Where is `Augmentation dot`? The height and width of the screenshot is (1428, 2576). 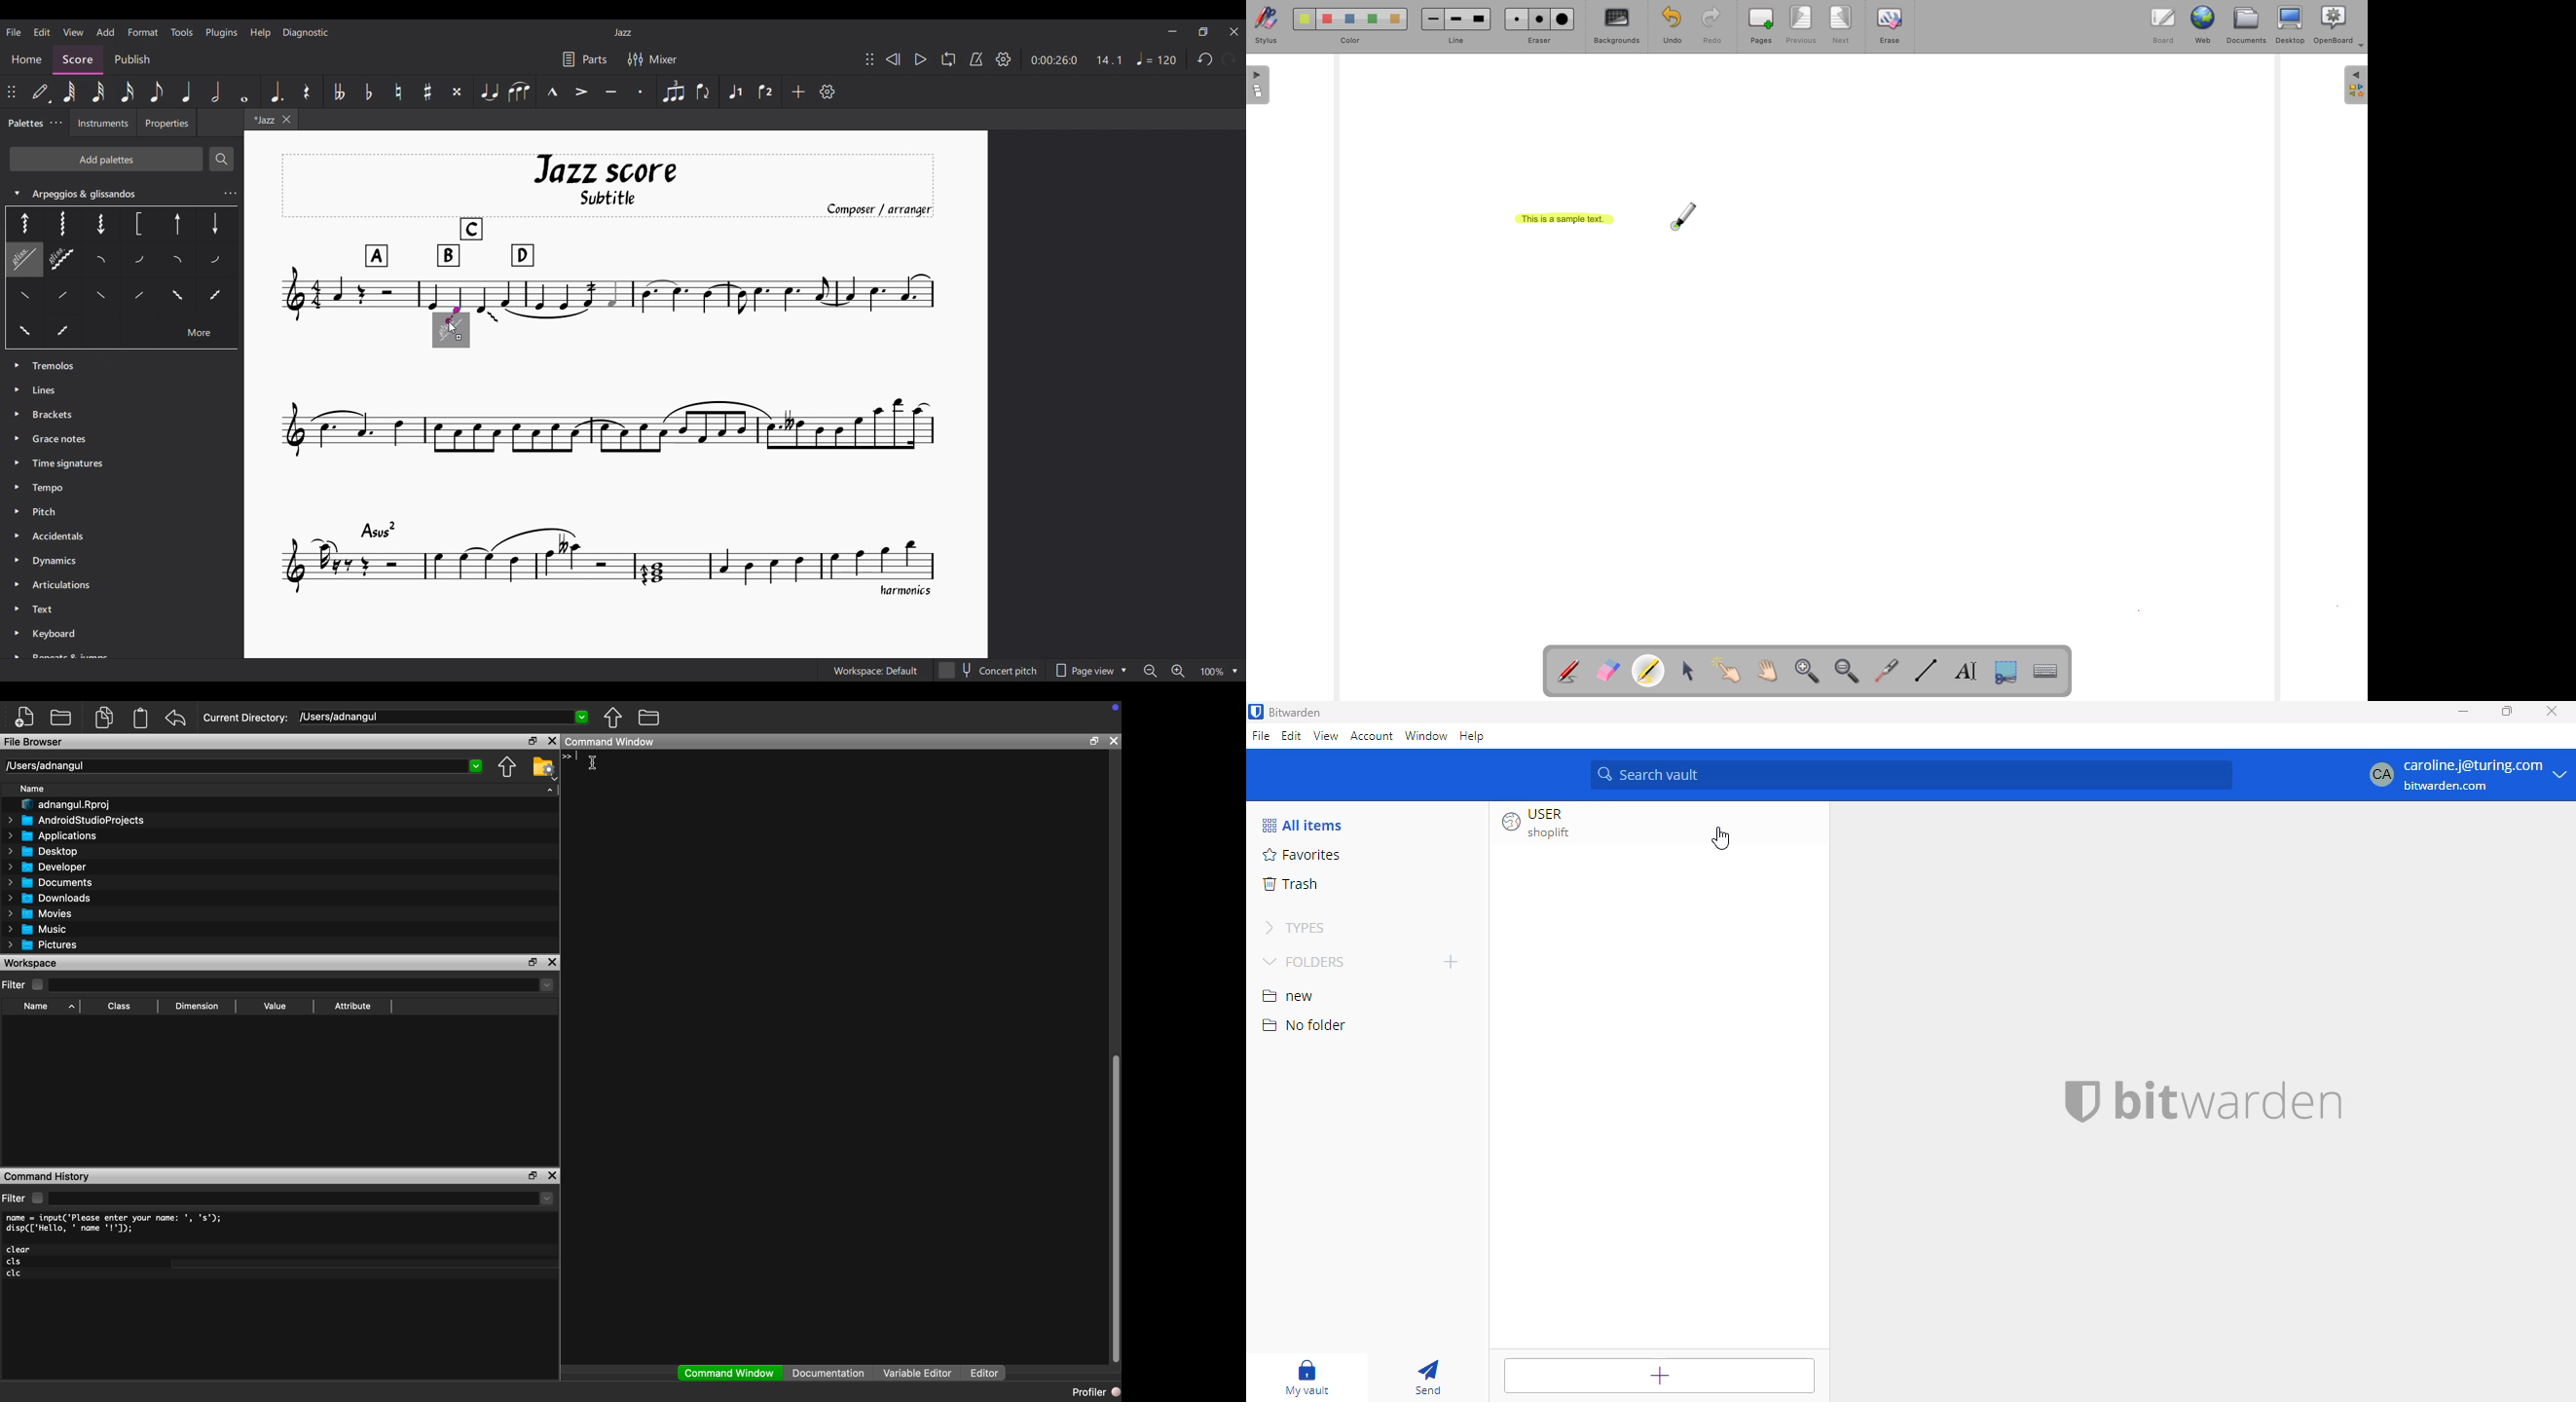 Augmentation dot is located at coordinates (276, 92).